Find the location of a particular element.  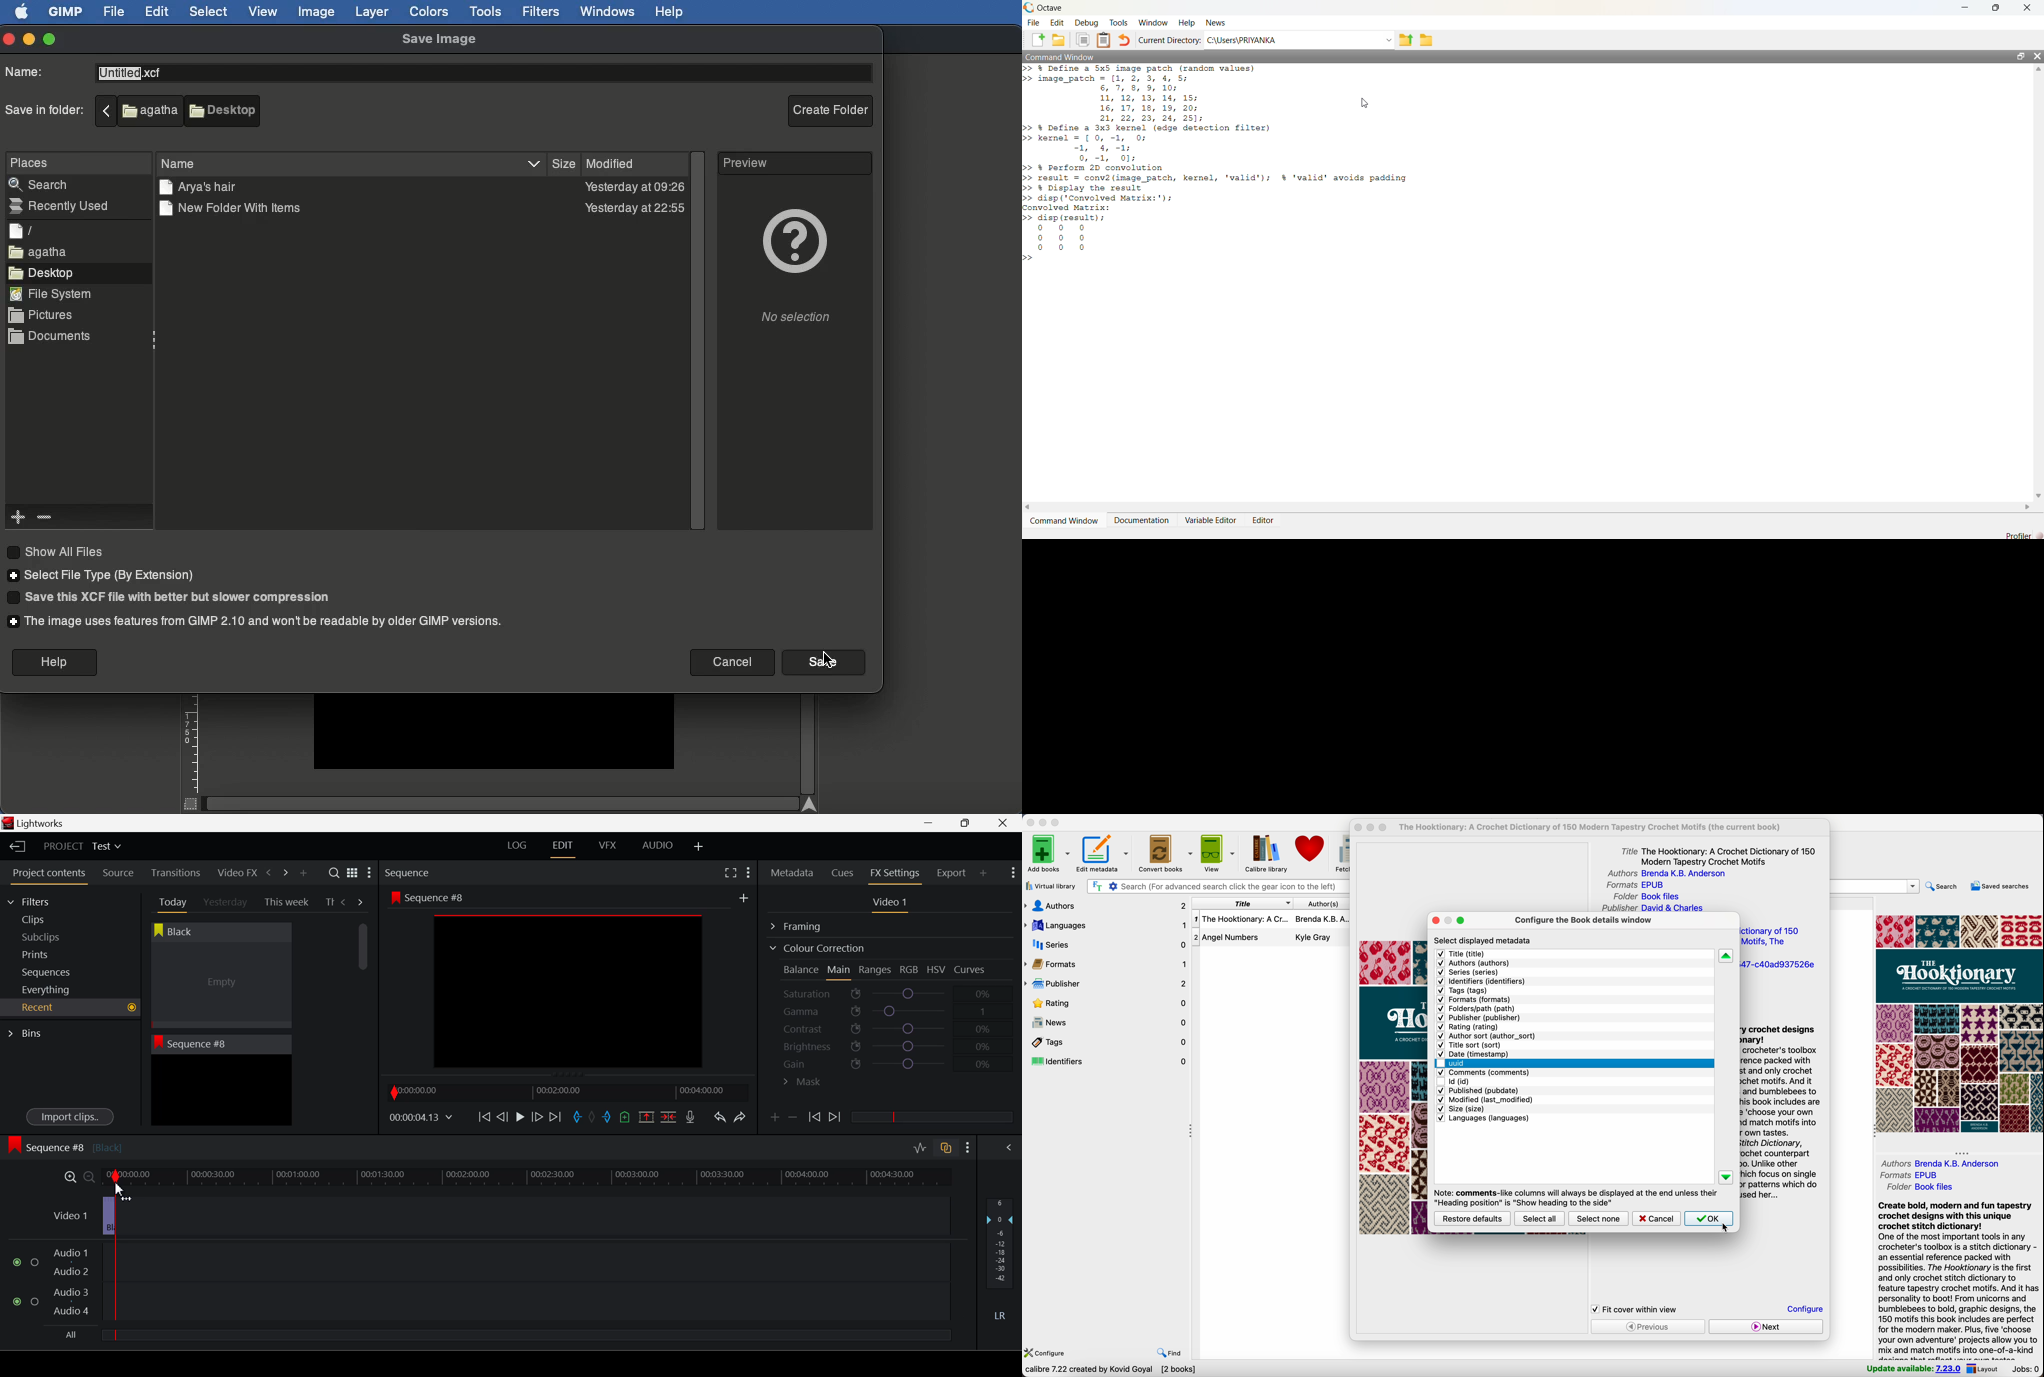

fit cover within view is located at coordinates (1635, 1310).